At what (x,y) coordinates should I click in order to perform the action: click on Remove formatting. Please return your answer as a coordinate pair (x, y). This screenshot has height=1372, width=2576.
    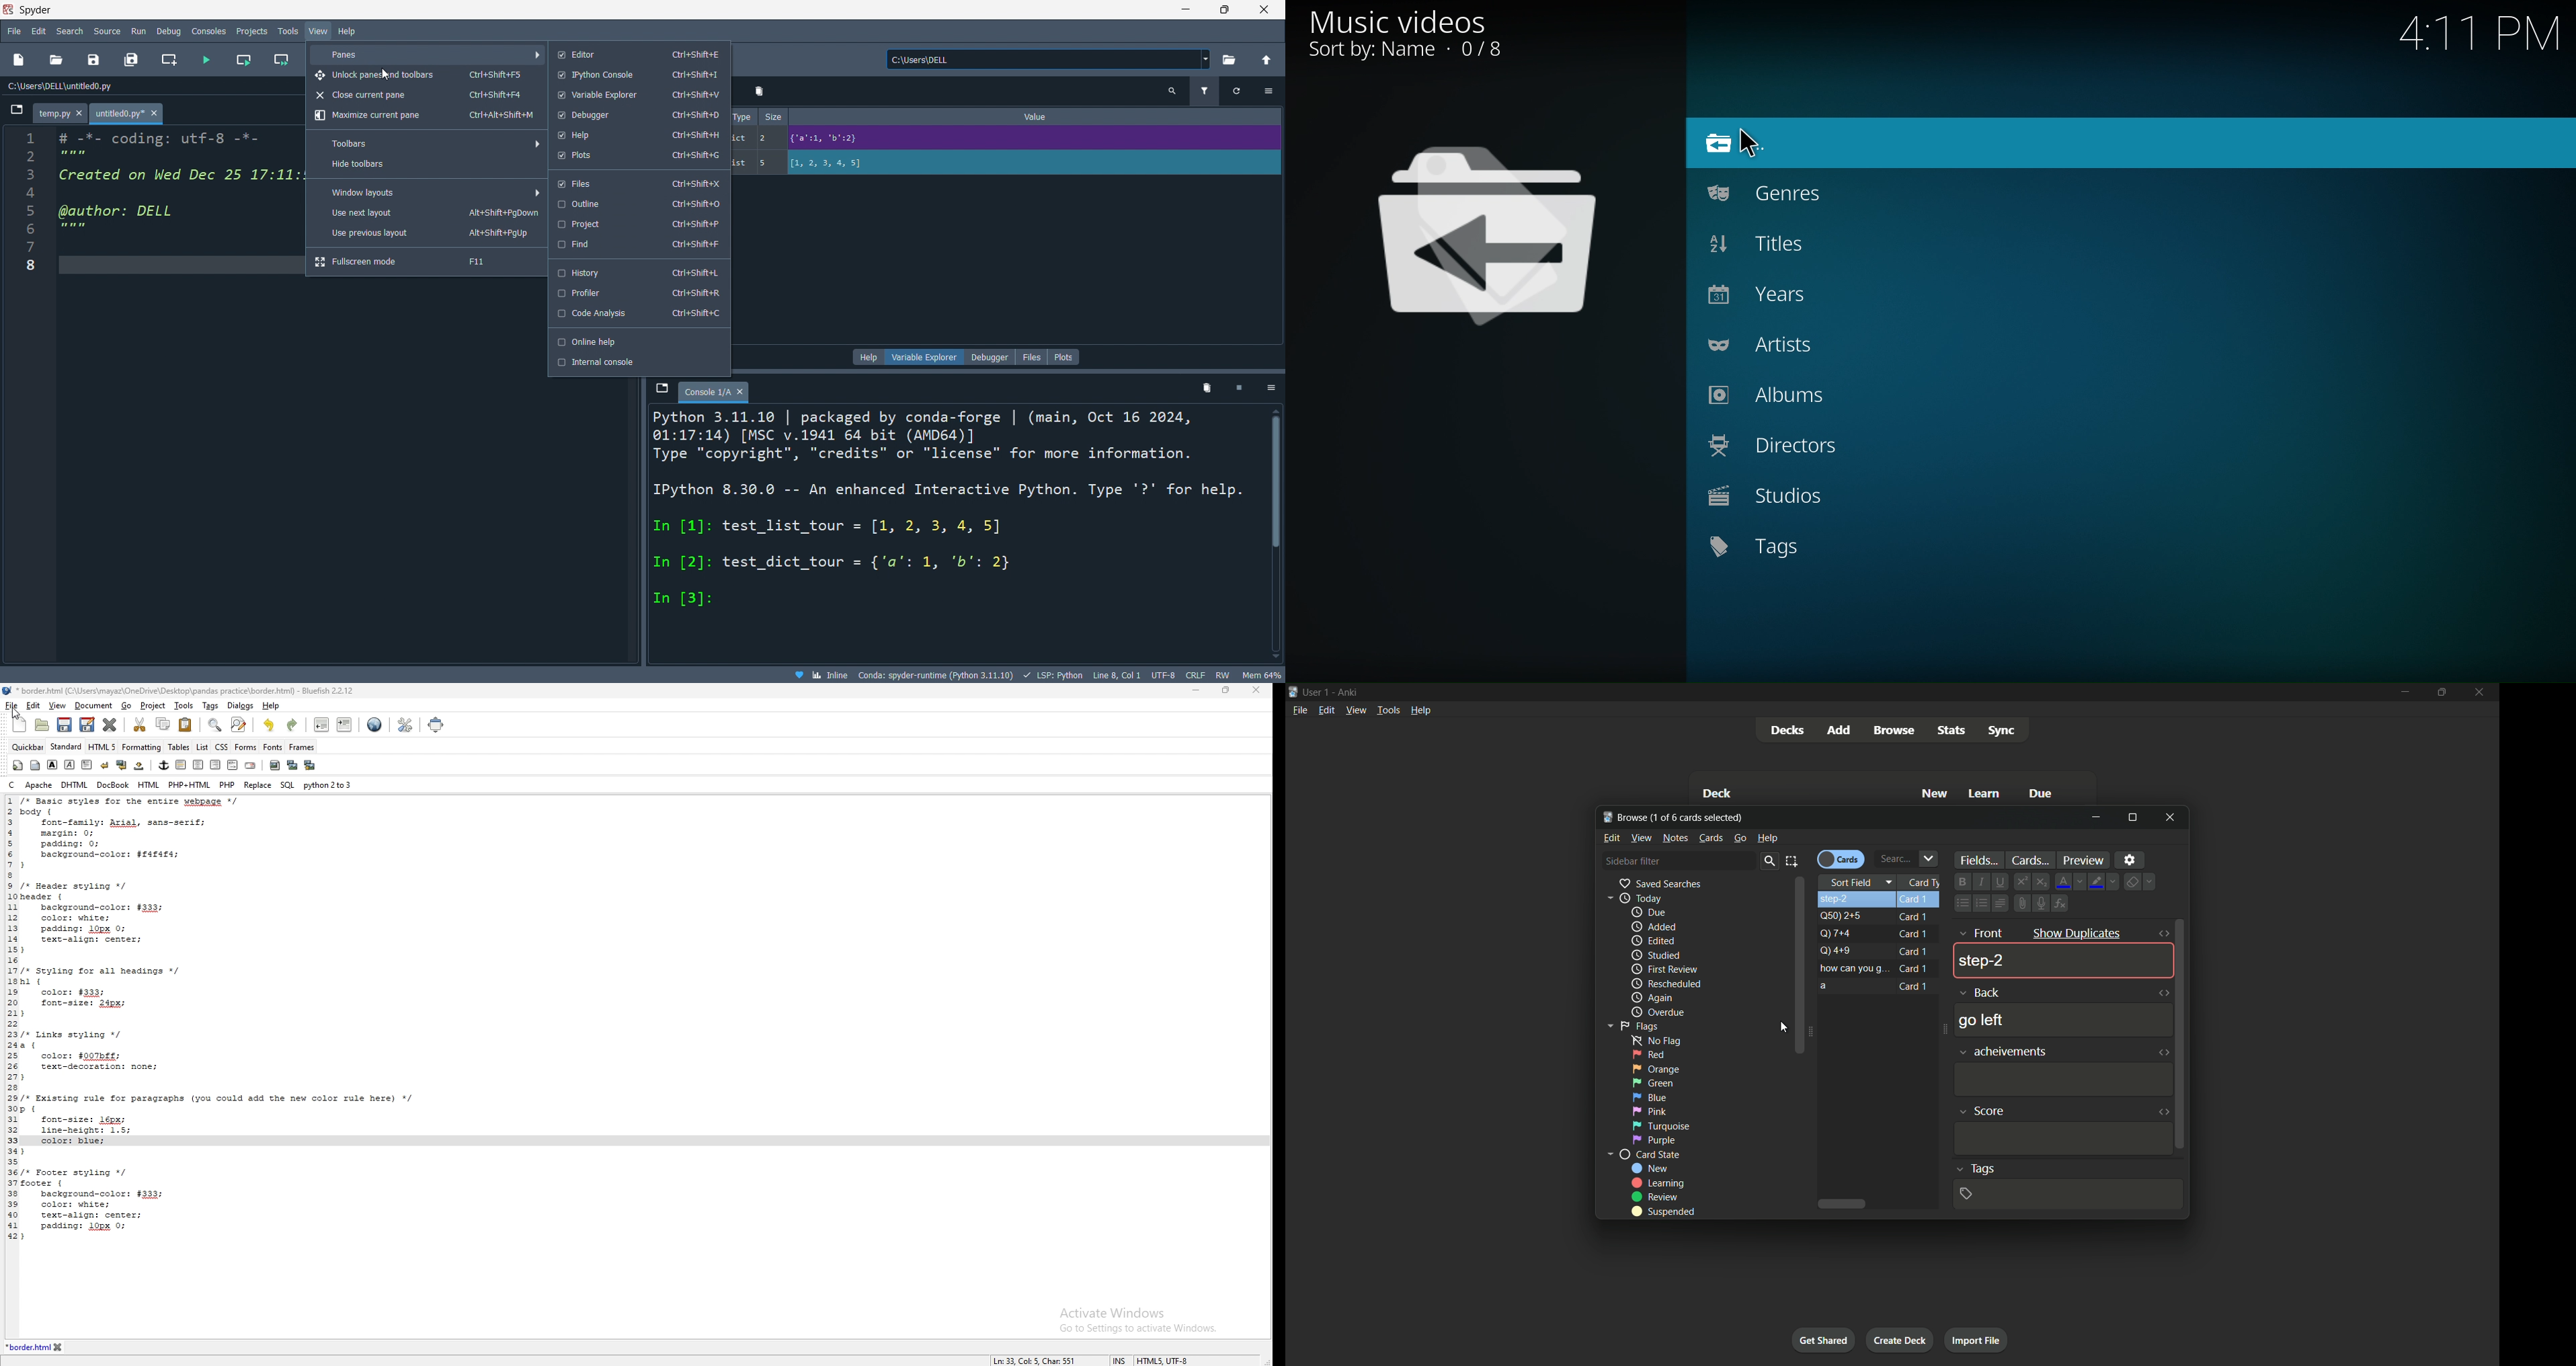
    Looking at the image, I should click on (2142, 881).